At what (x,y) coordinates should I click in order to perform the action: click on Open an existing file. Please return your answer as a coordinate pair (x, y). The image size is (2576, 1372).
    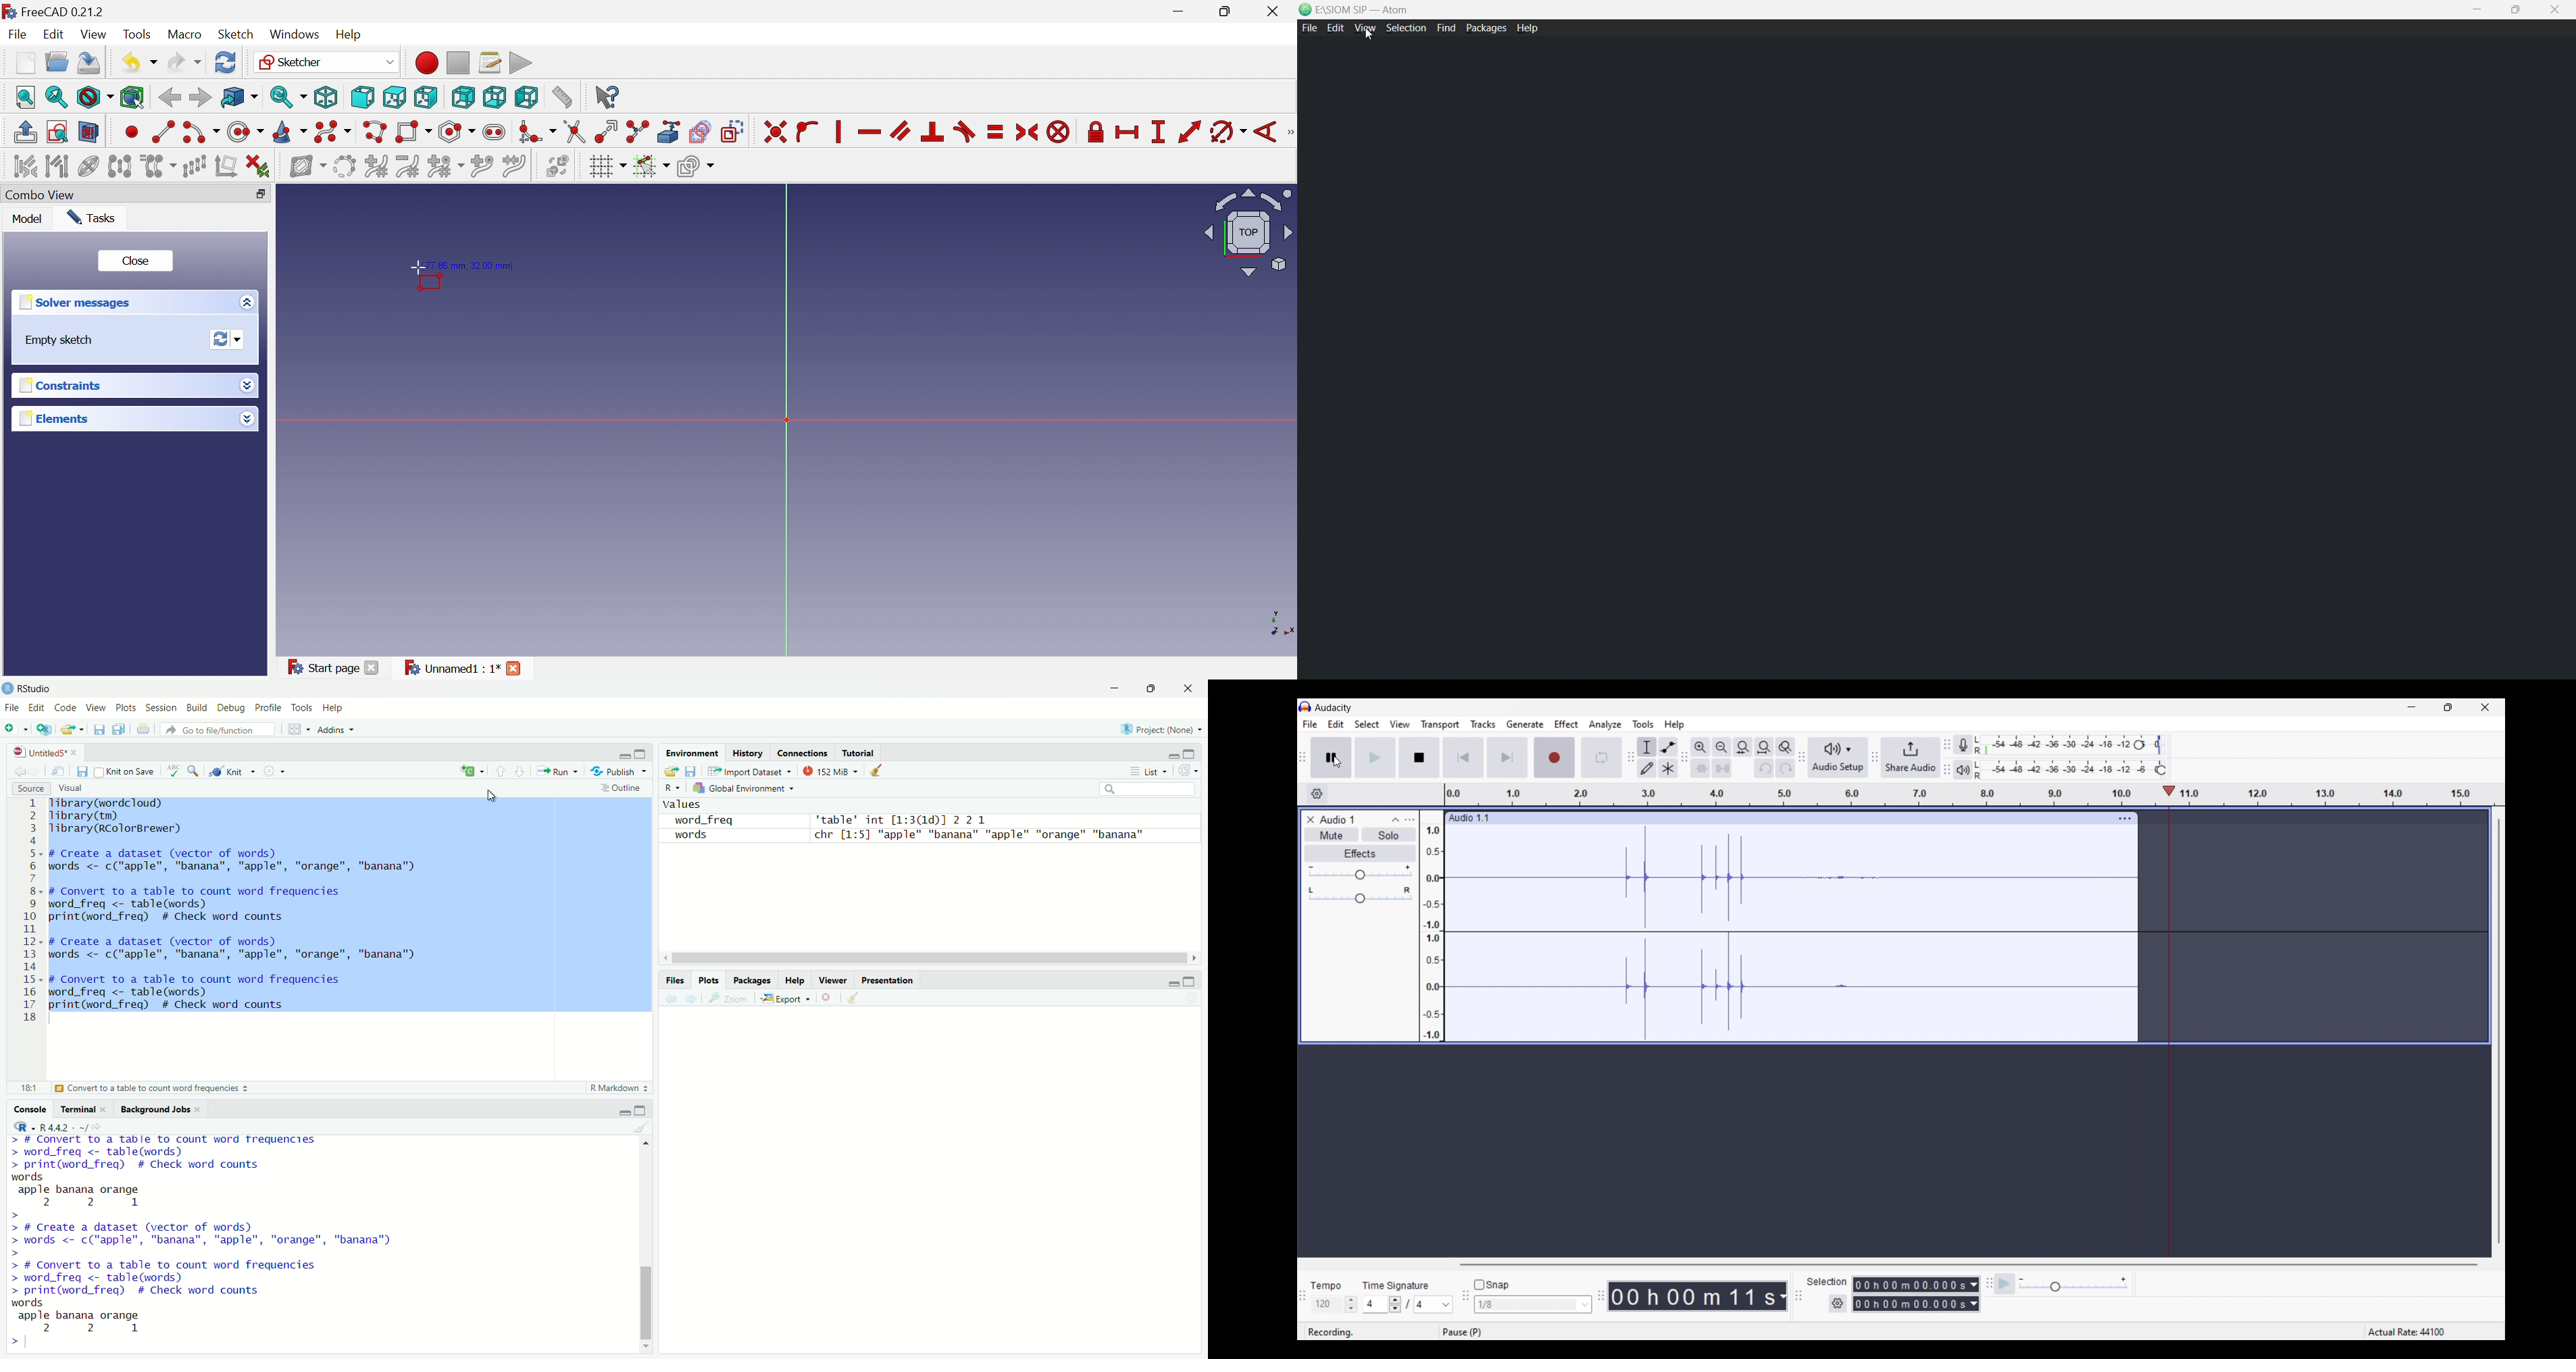
    Looking at the image, I should click on (71, 729).